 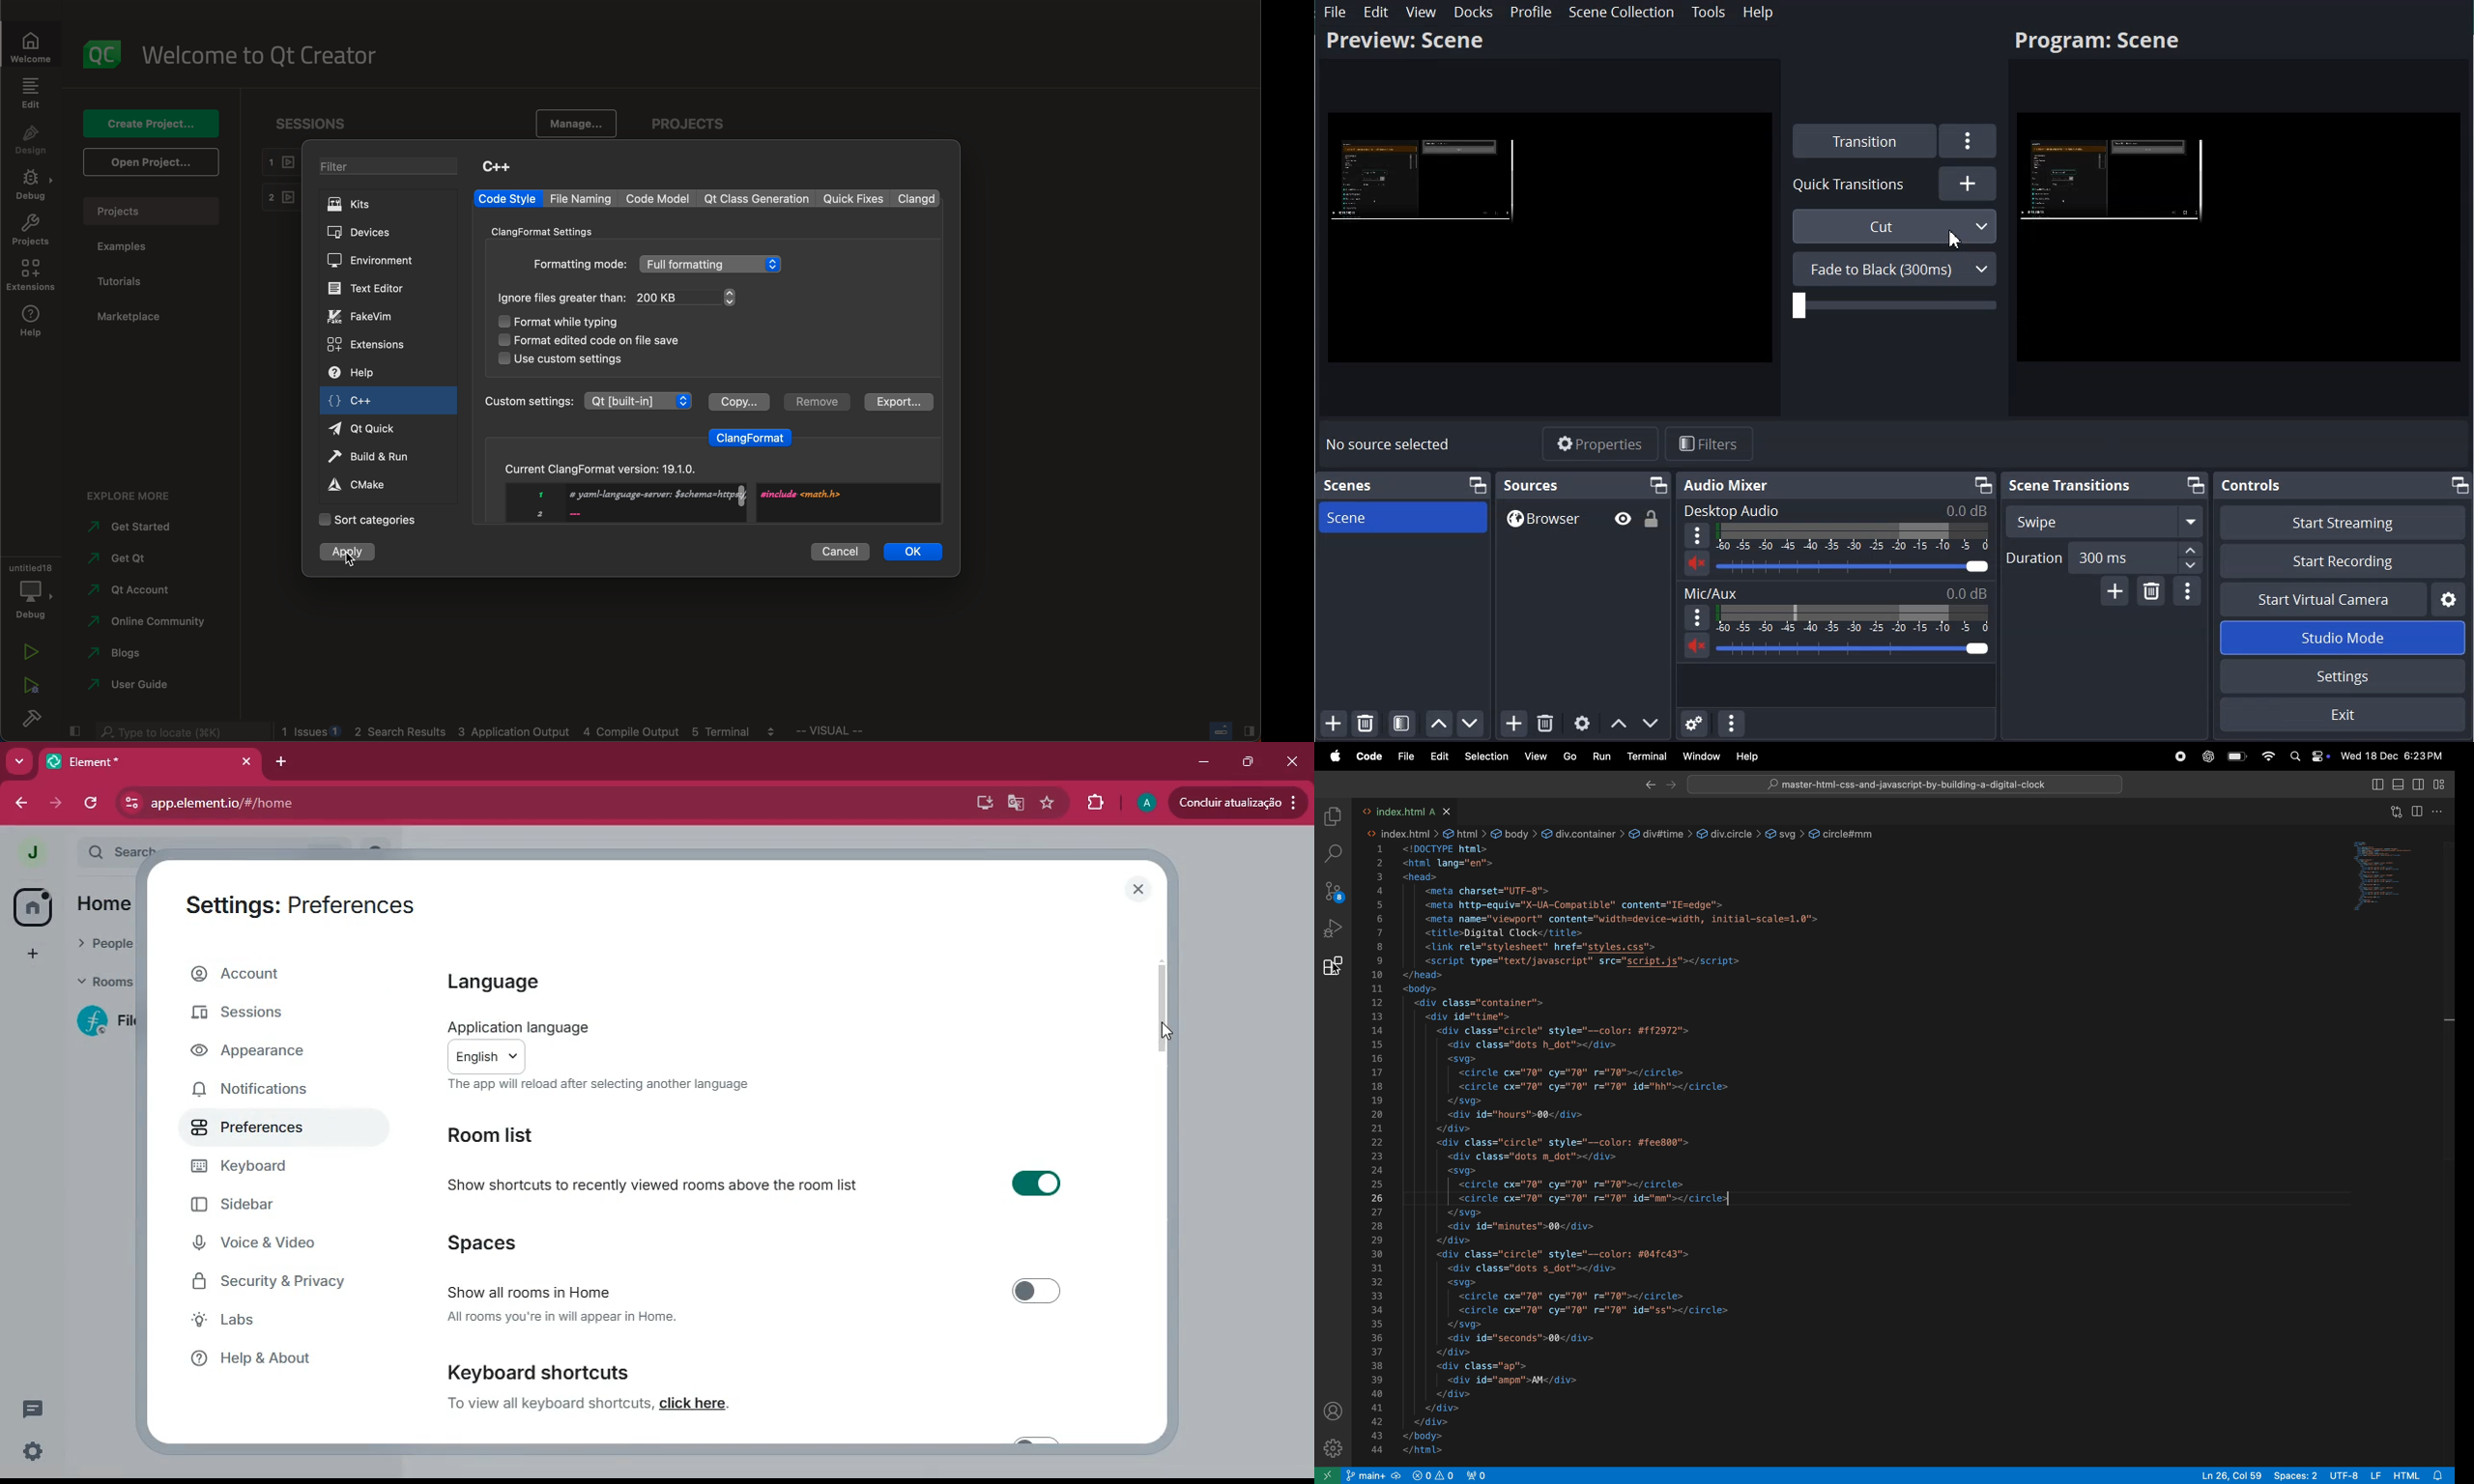 What do you see at coordinates (1728, 485) in the screenshot?
I see `Audio Mixer` at bounding box center [1728, 485].